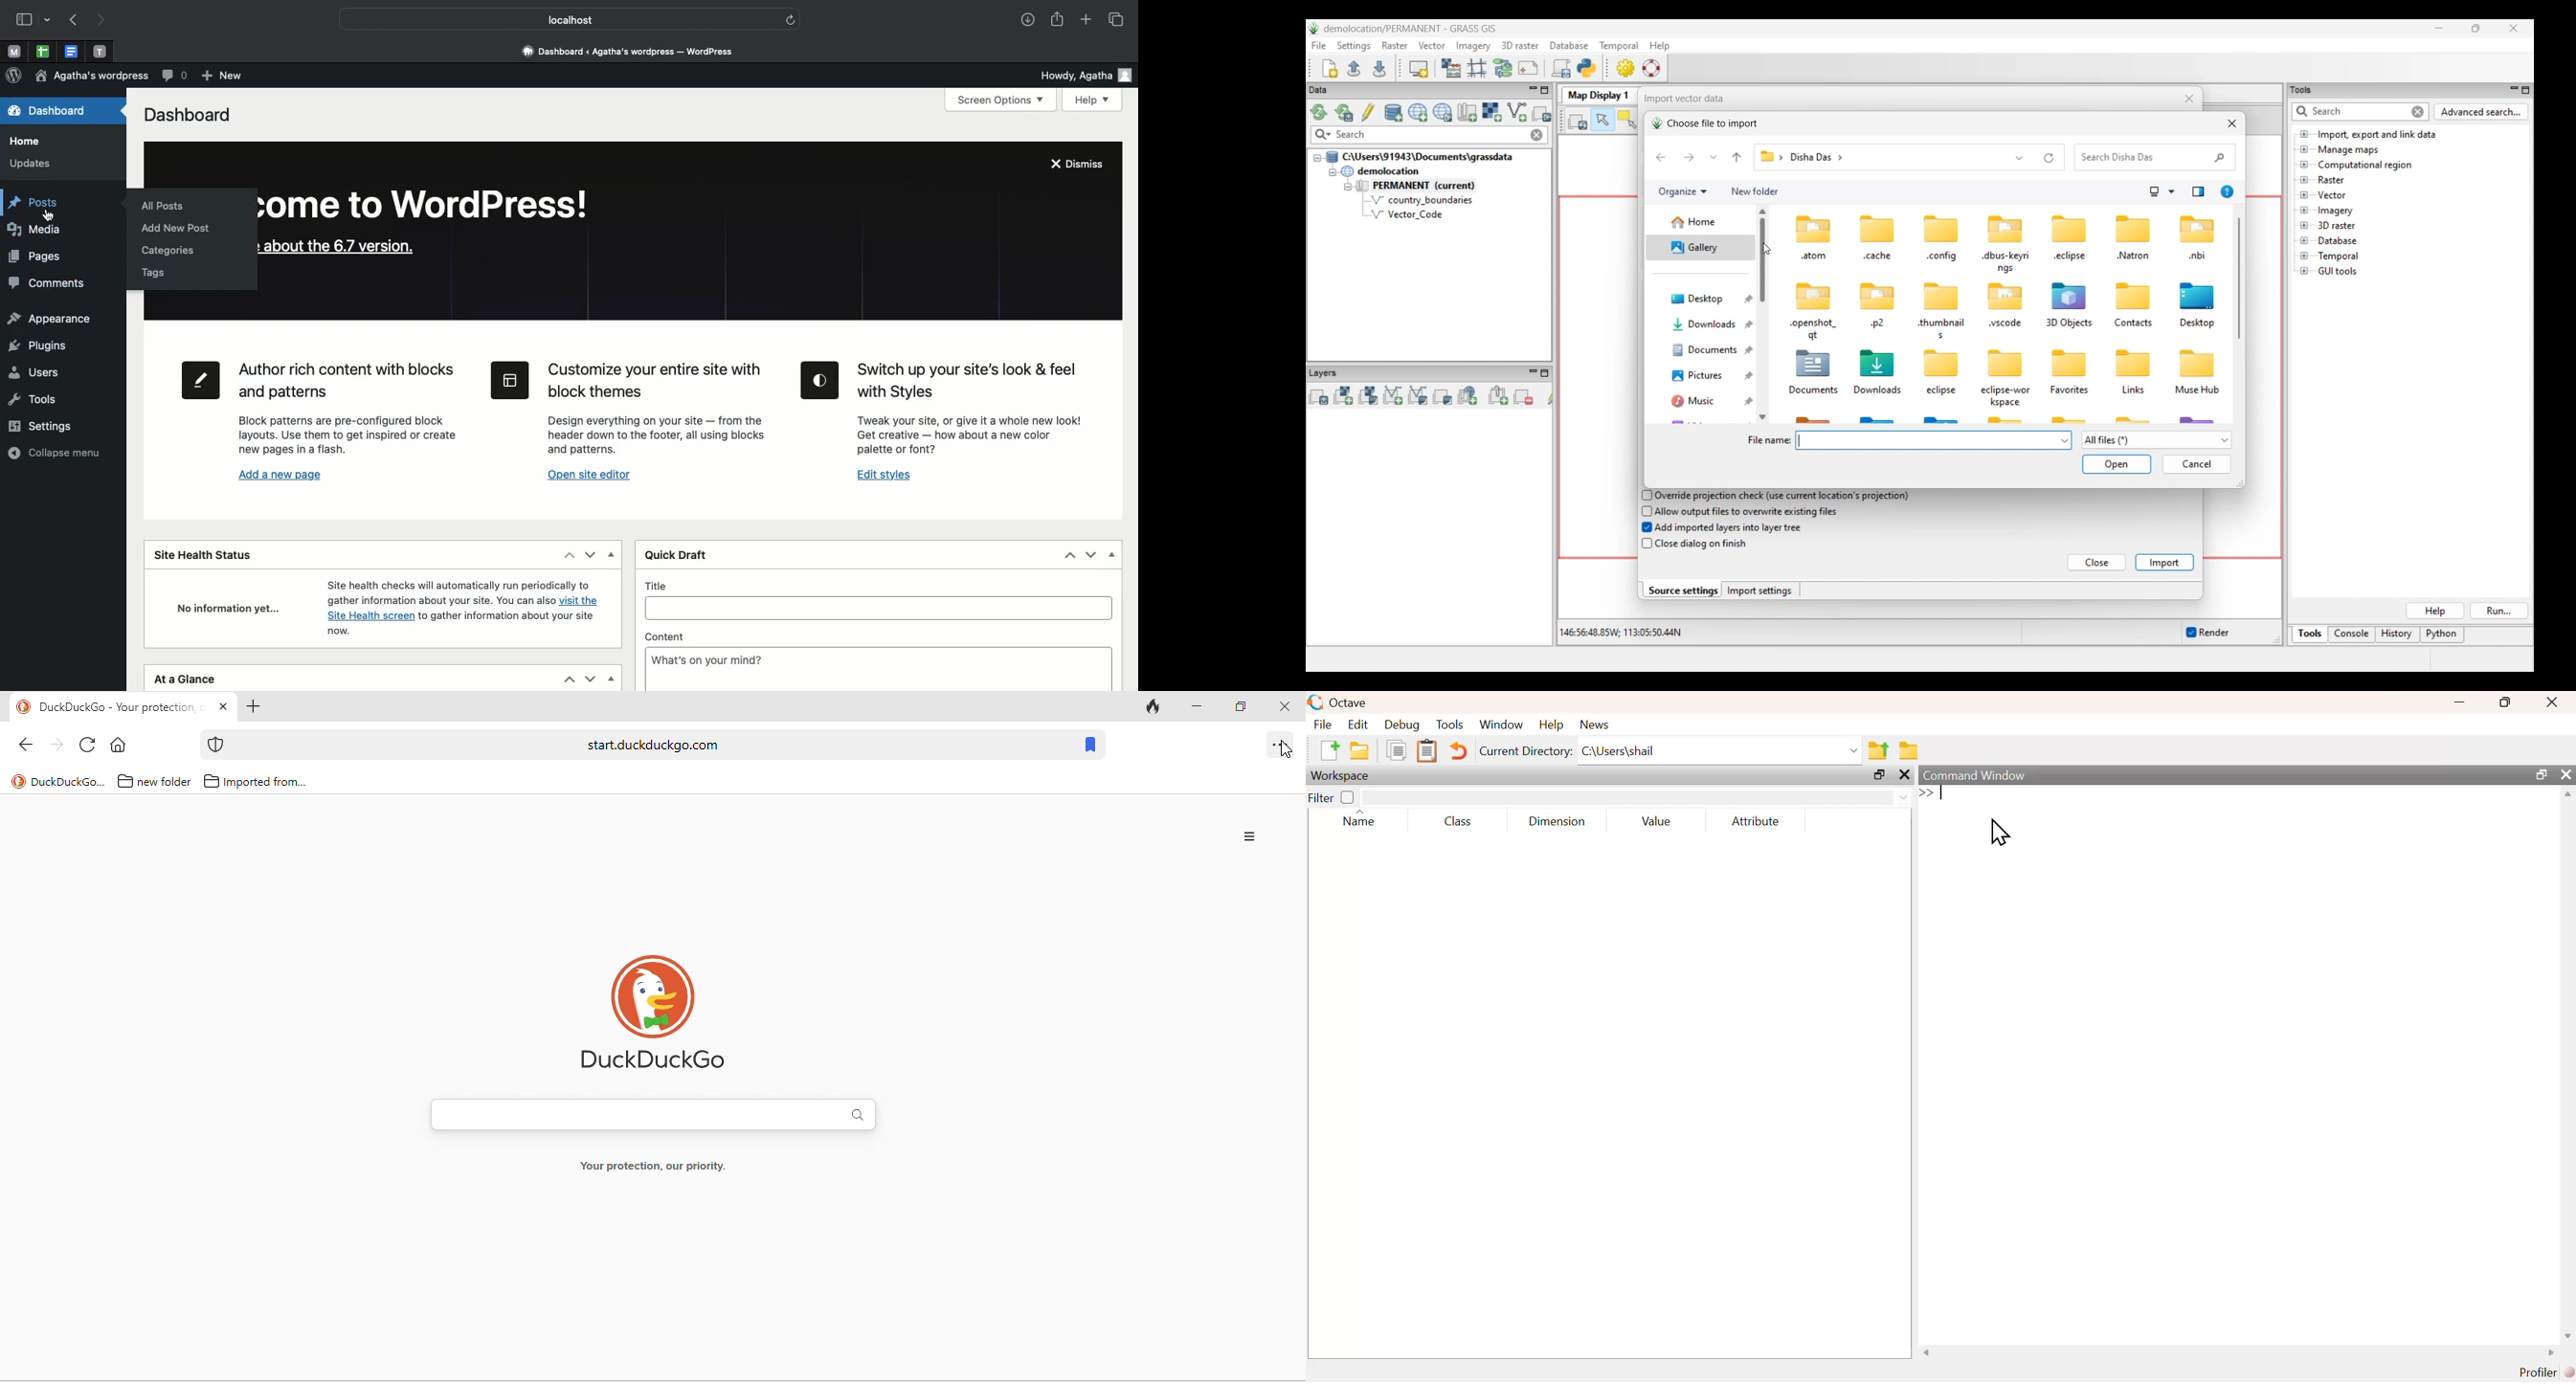 The image size is (2576, 1400). What do you see at coordinates (33, 165) in the screenshot?
I see `Updates` at bounding box center [33, 165].